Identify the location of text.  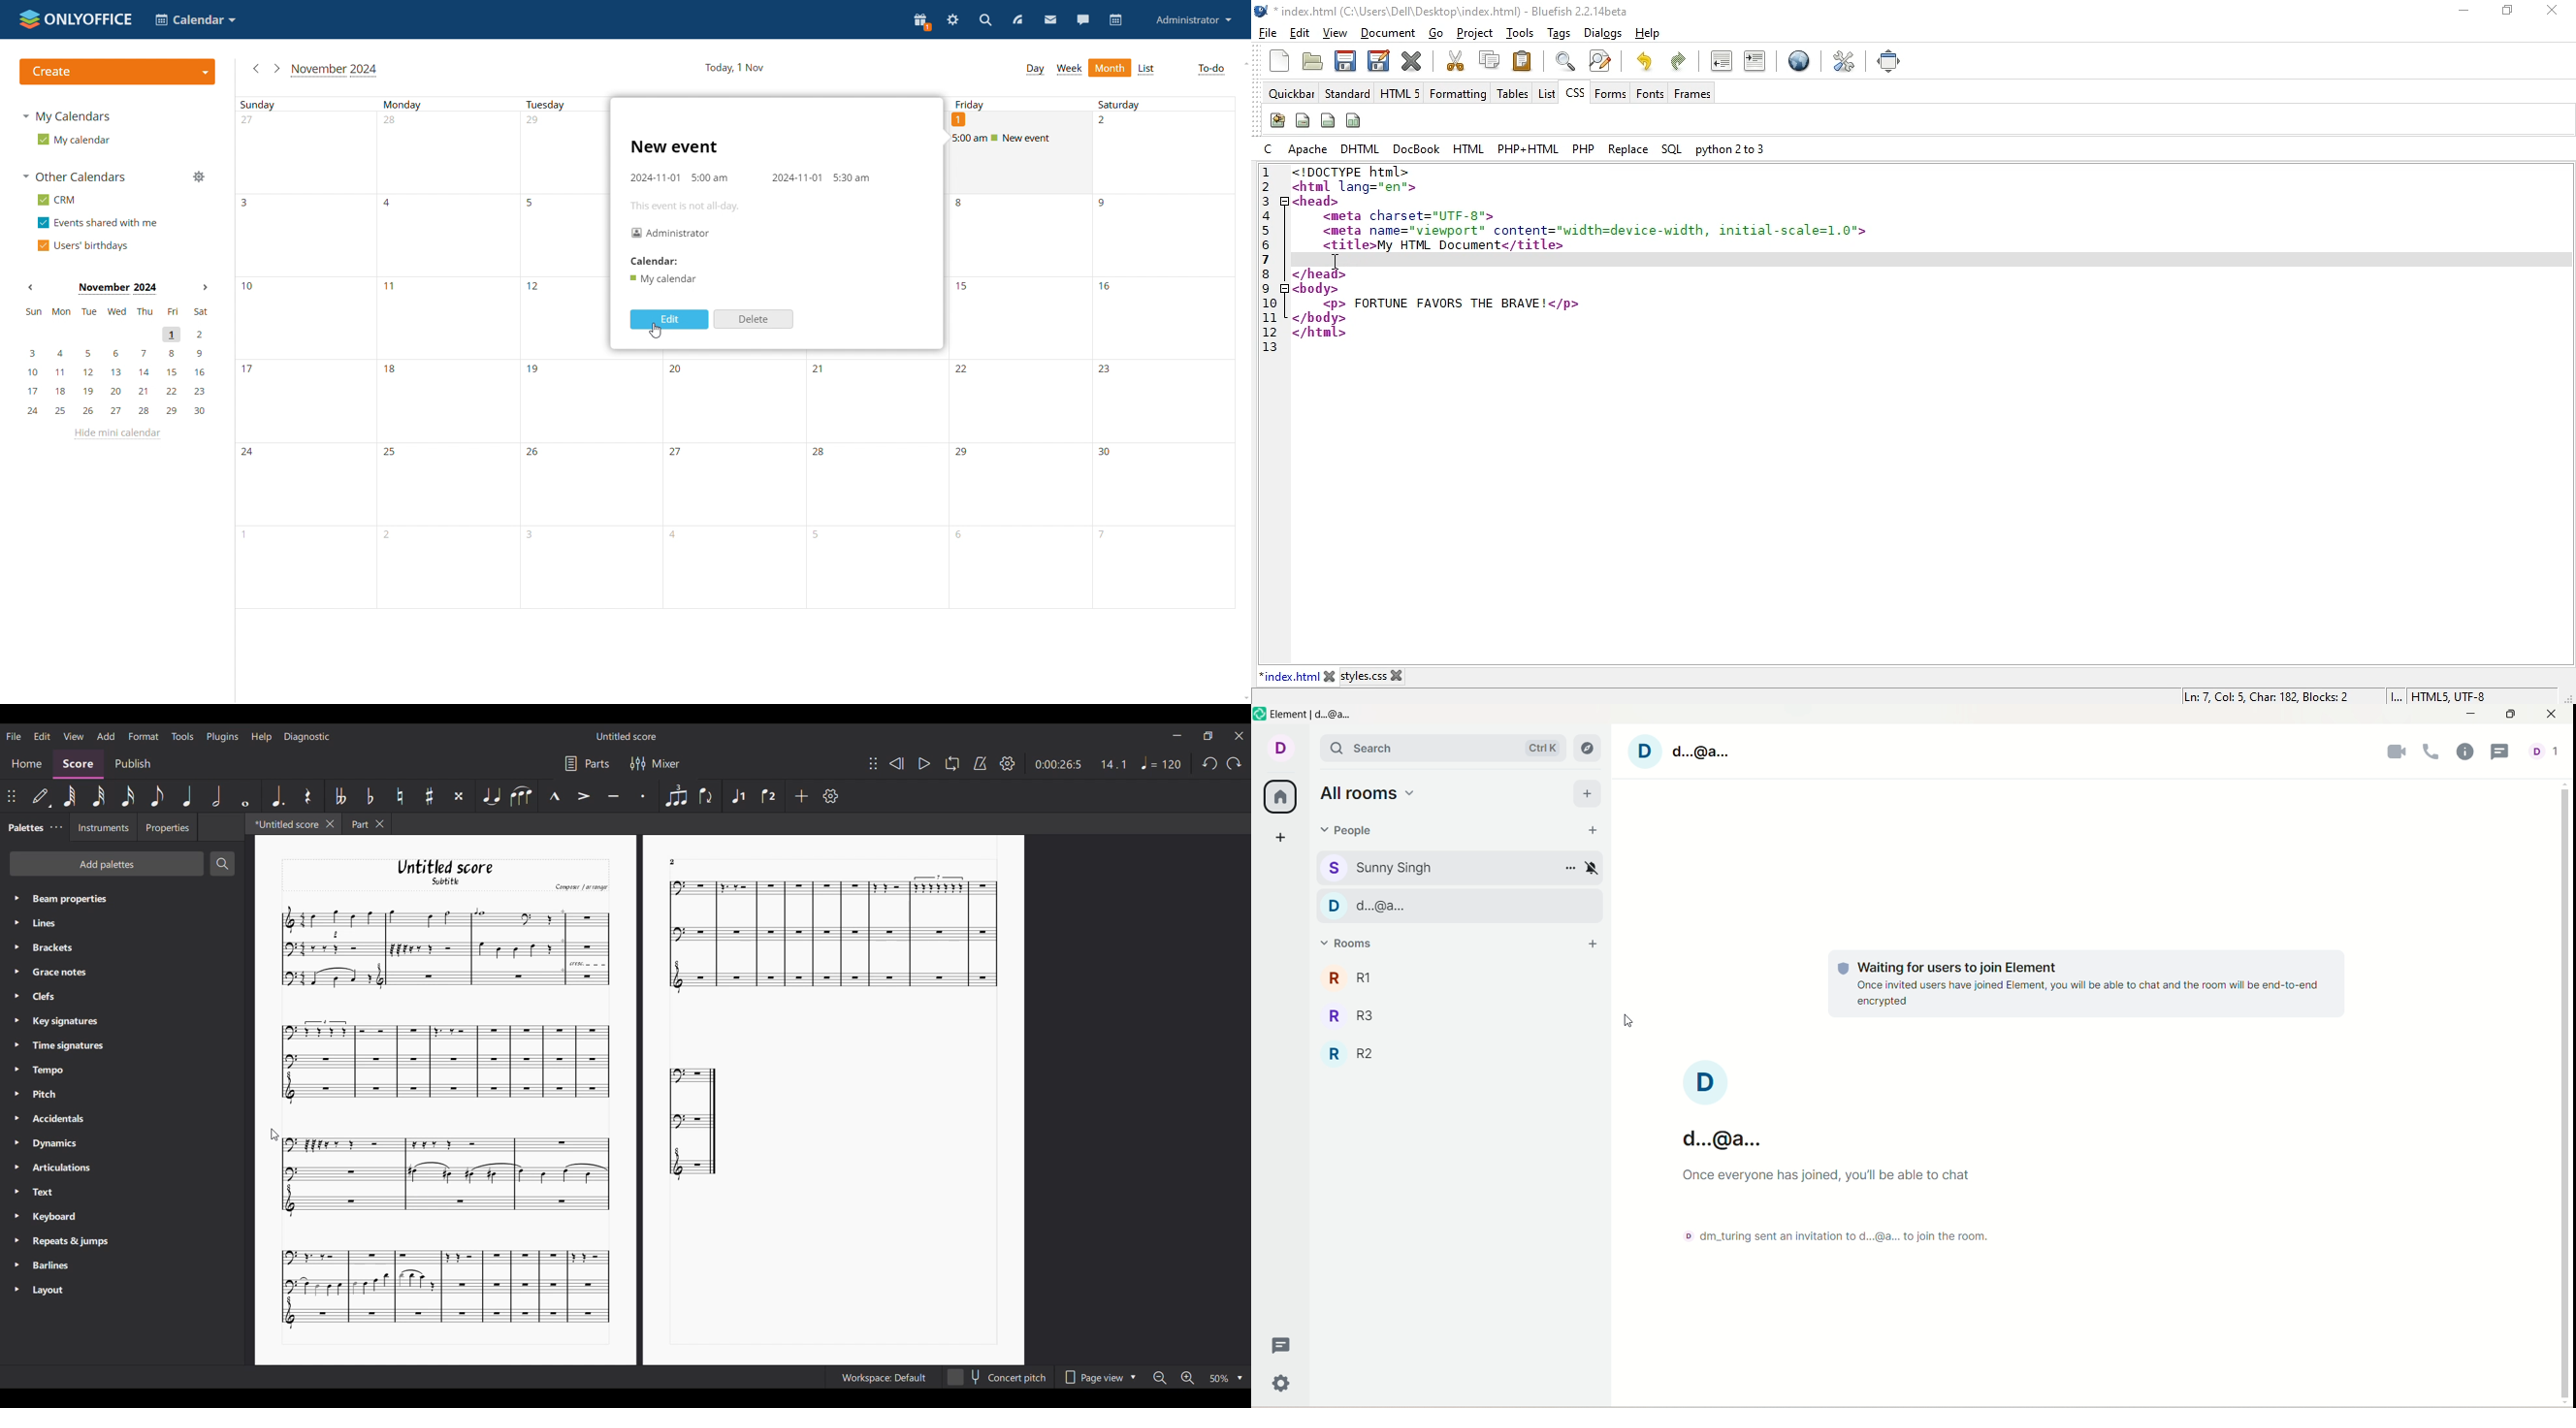
(2081, 985).